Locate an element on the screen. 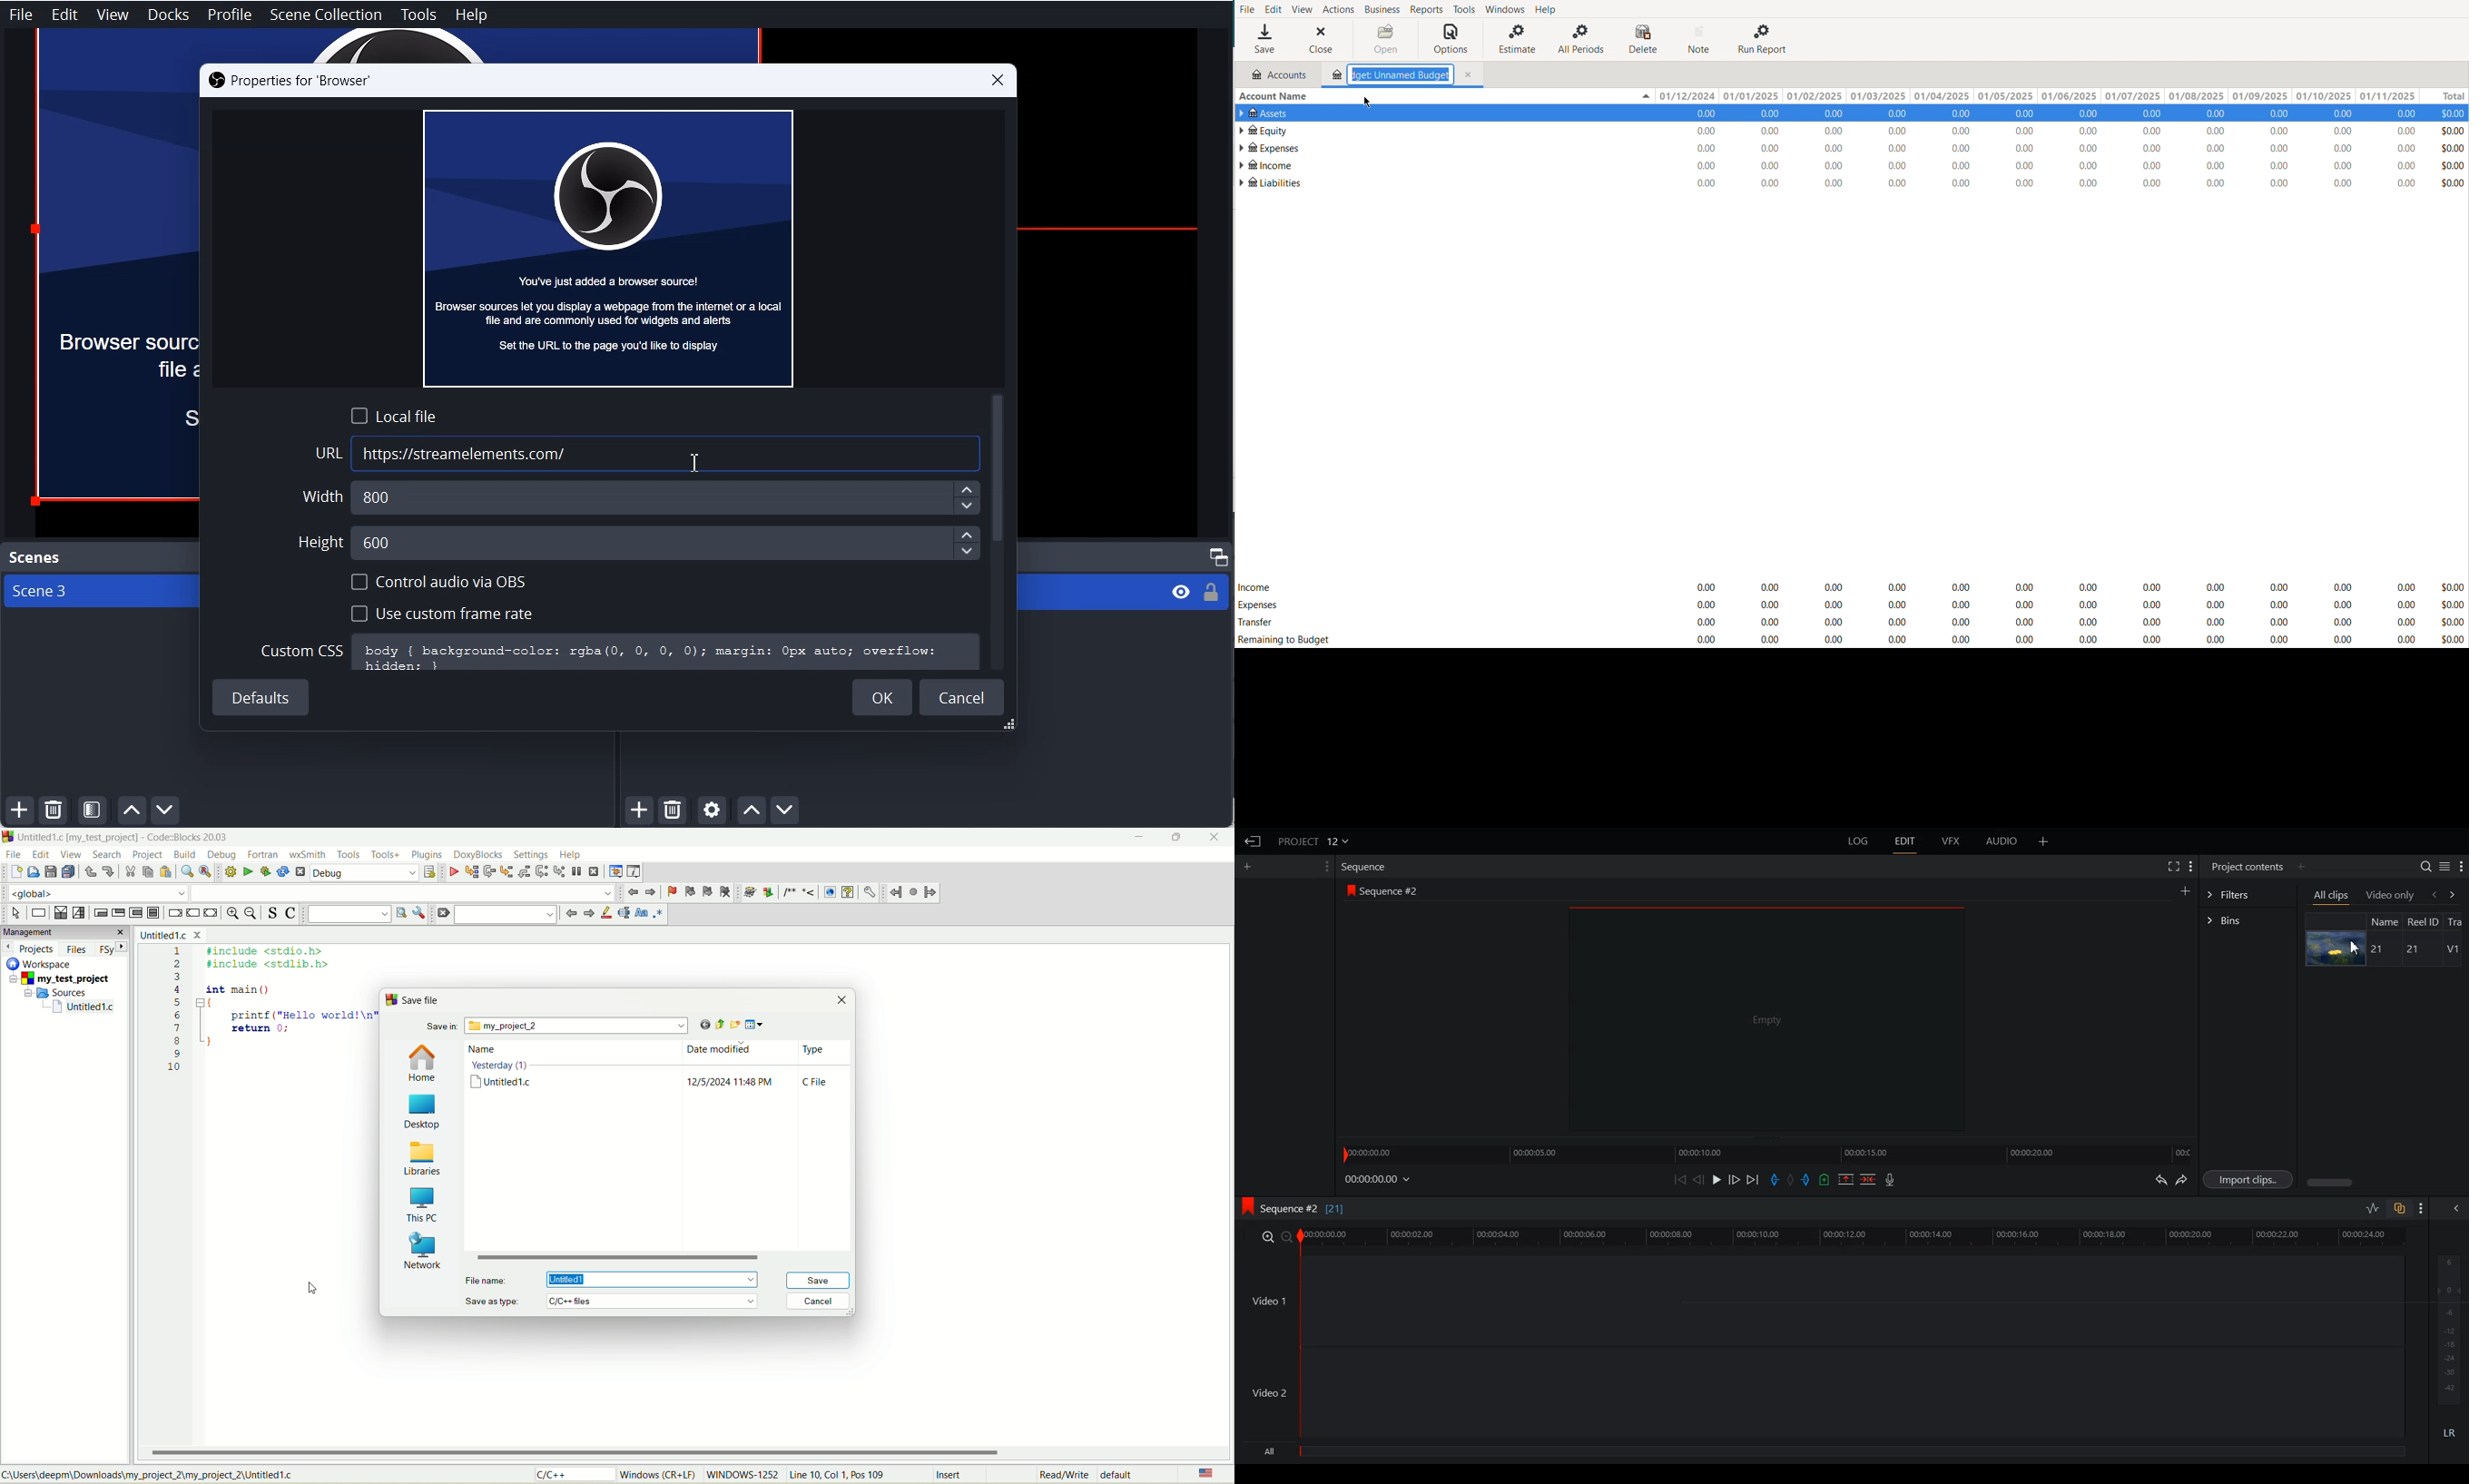 This screenshot has width=2492, height=1484. Add an Cue at the current position is located at coordinates (1824, 1179).